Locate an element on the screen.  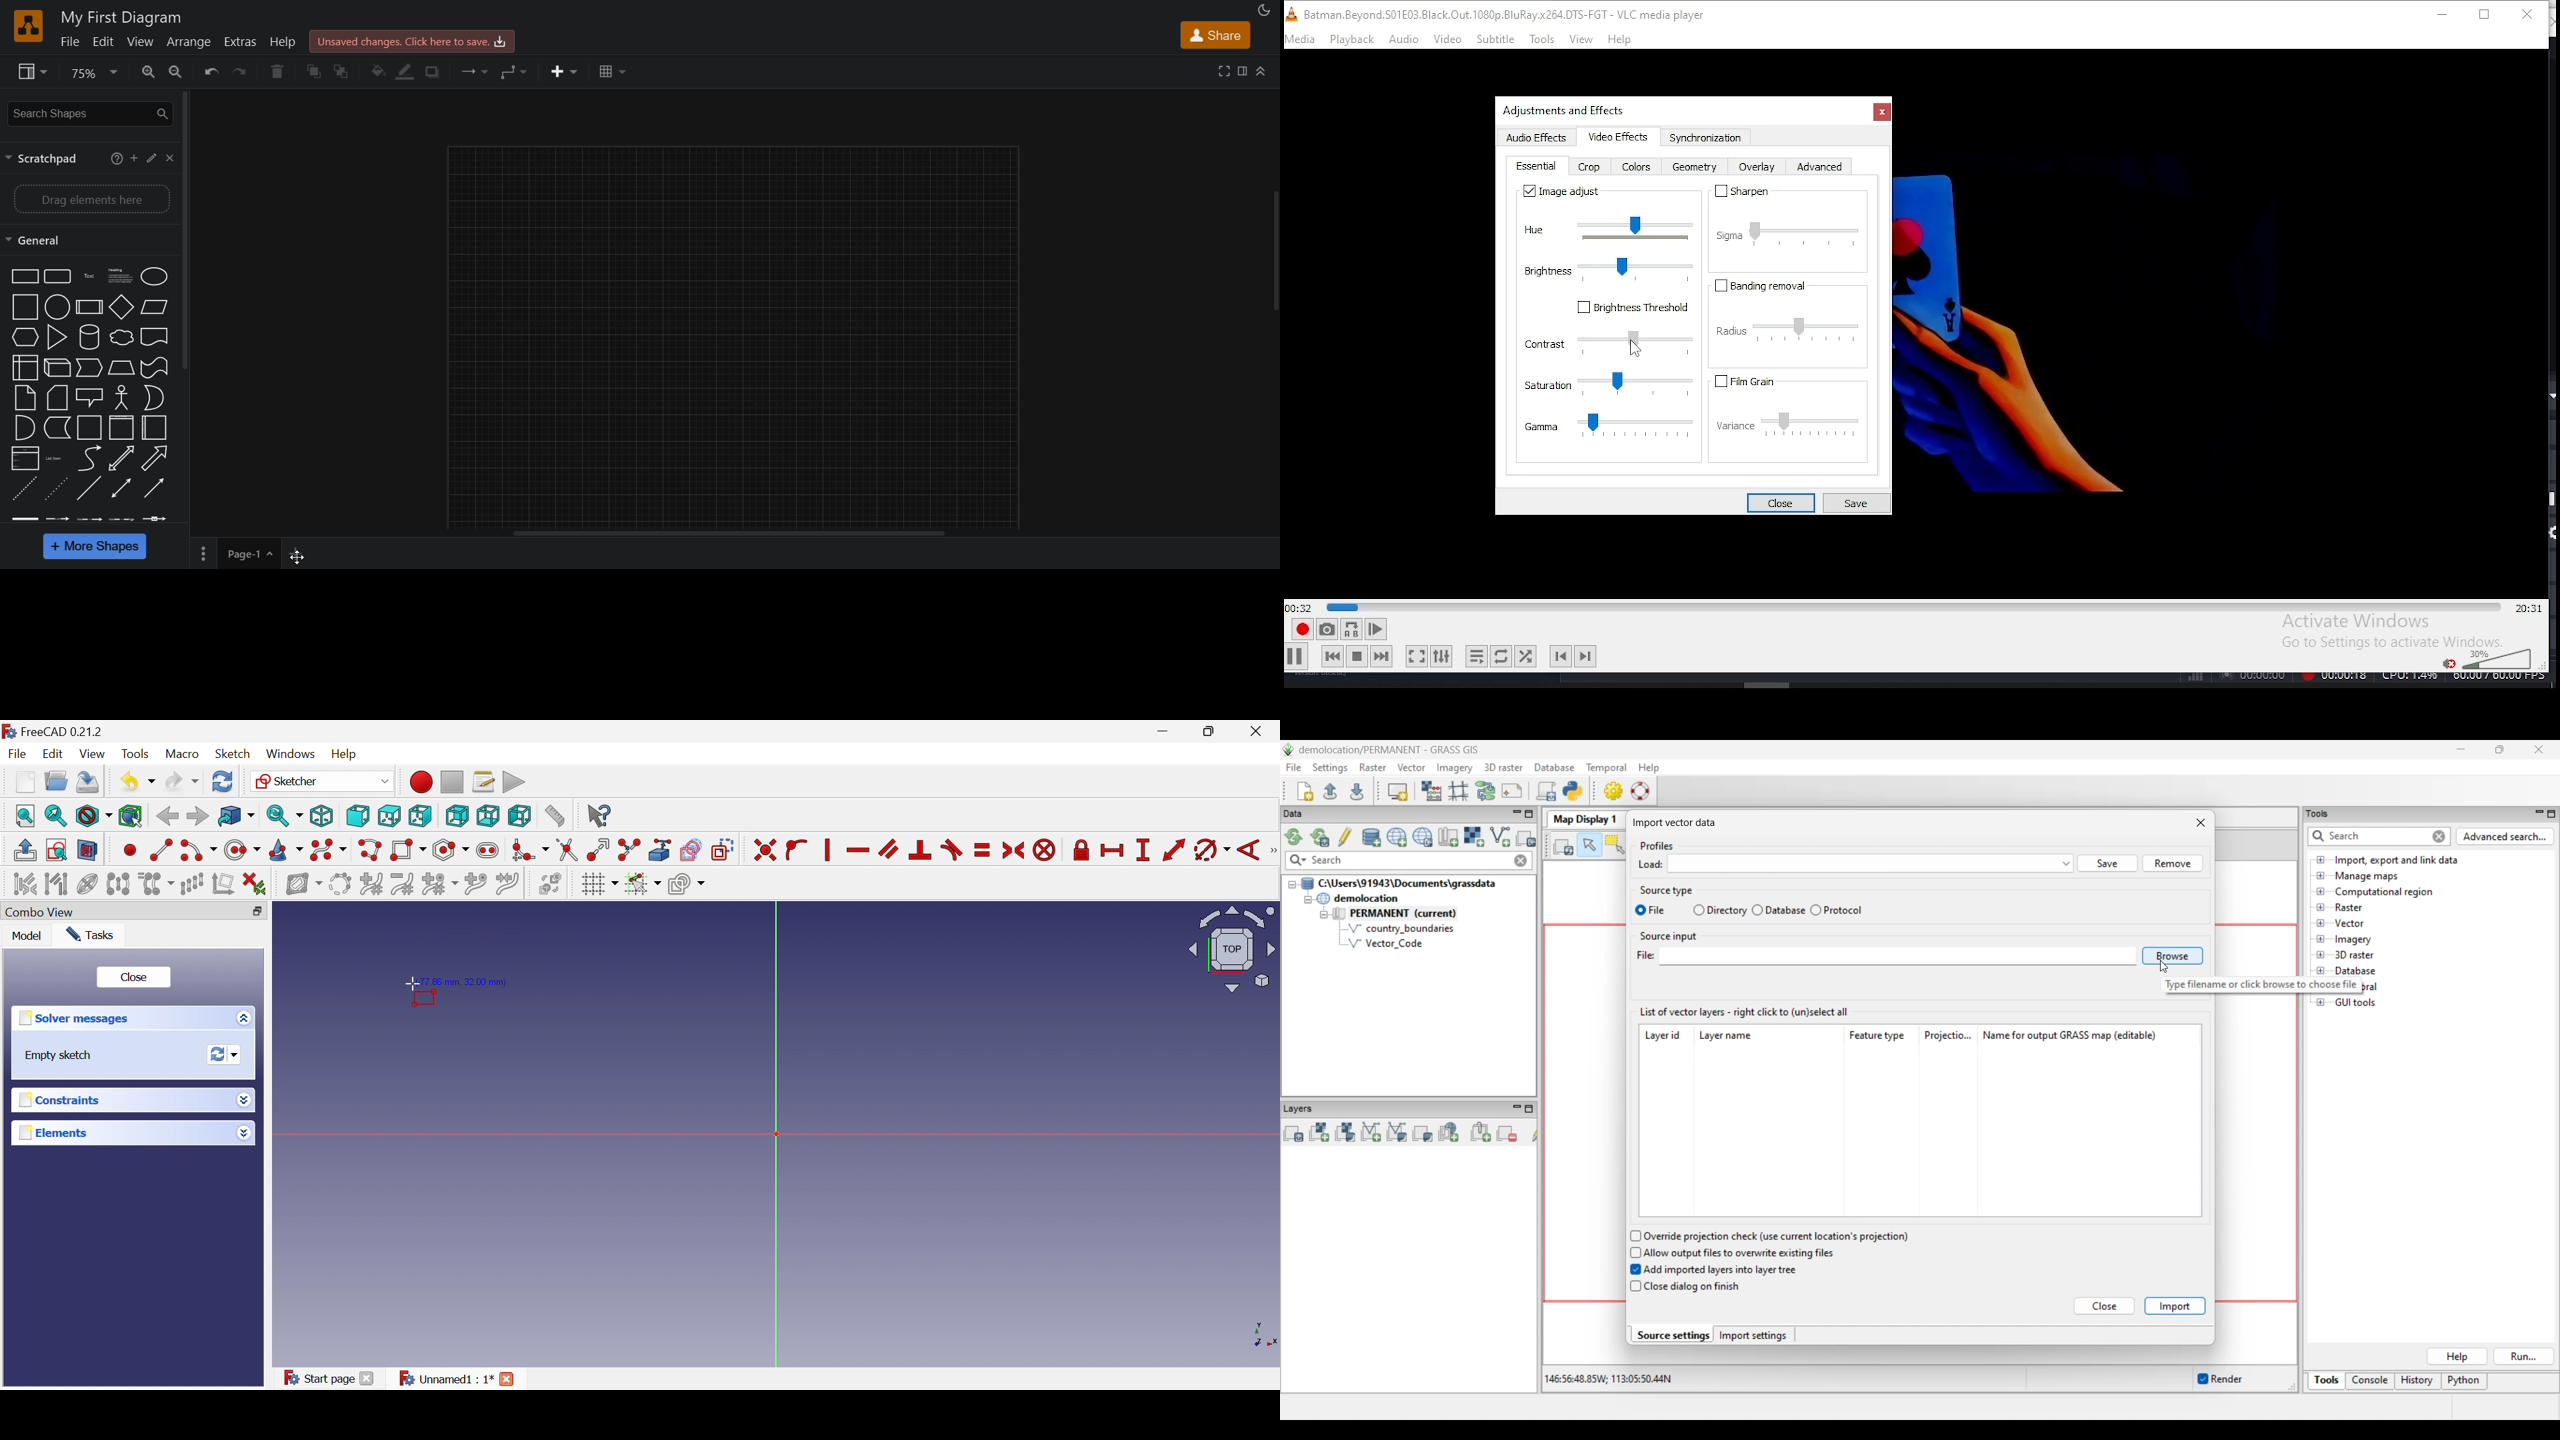
connection is located at coordinates (477, 76).